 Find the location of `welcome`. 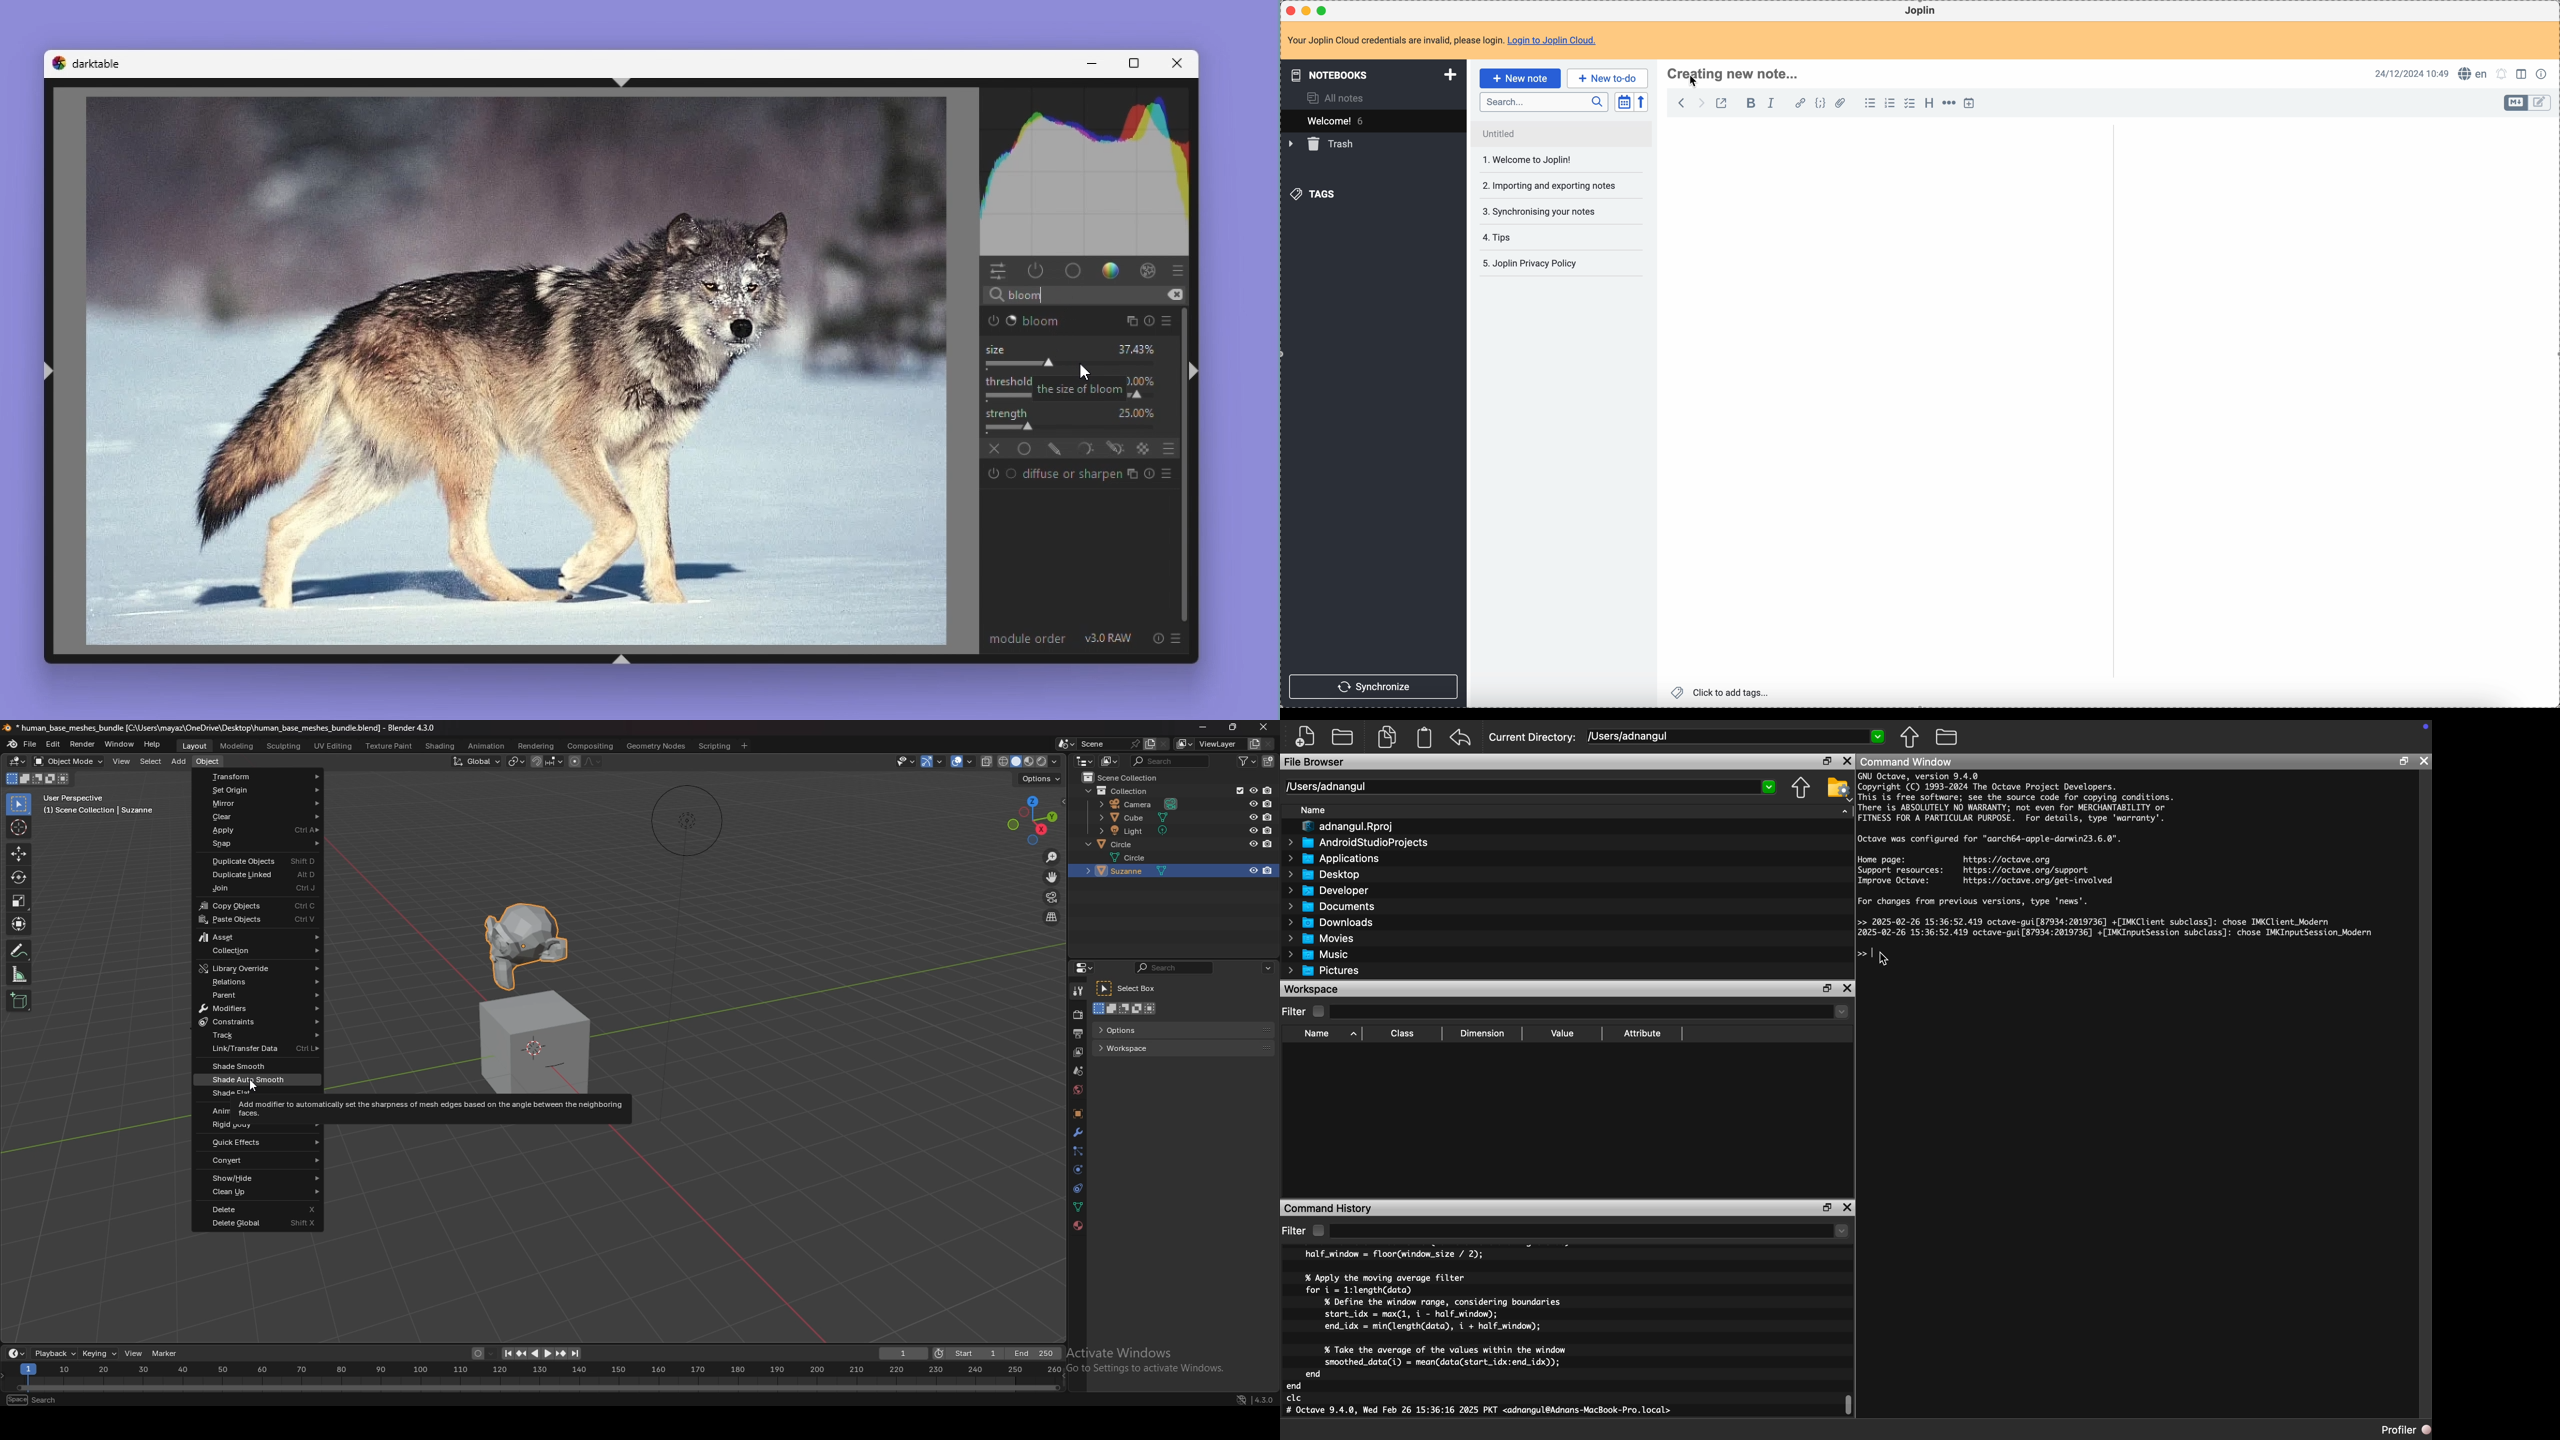

welcome is located at coordinates (1373, 121).